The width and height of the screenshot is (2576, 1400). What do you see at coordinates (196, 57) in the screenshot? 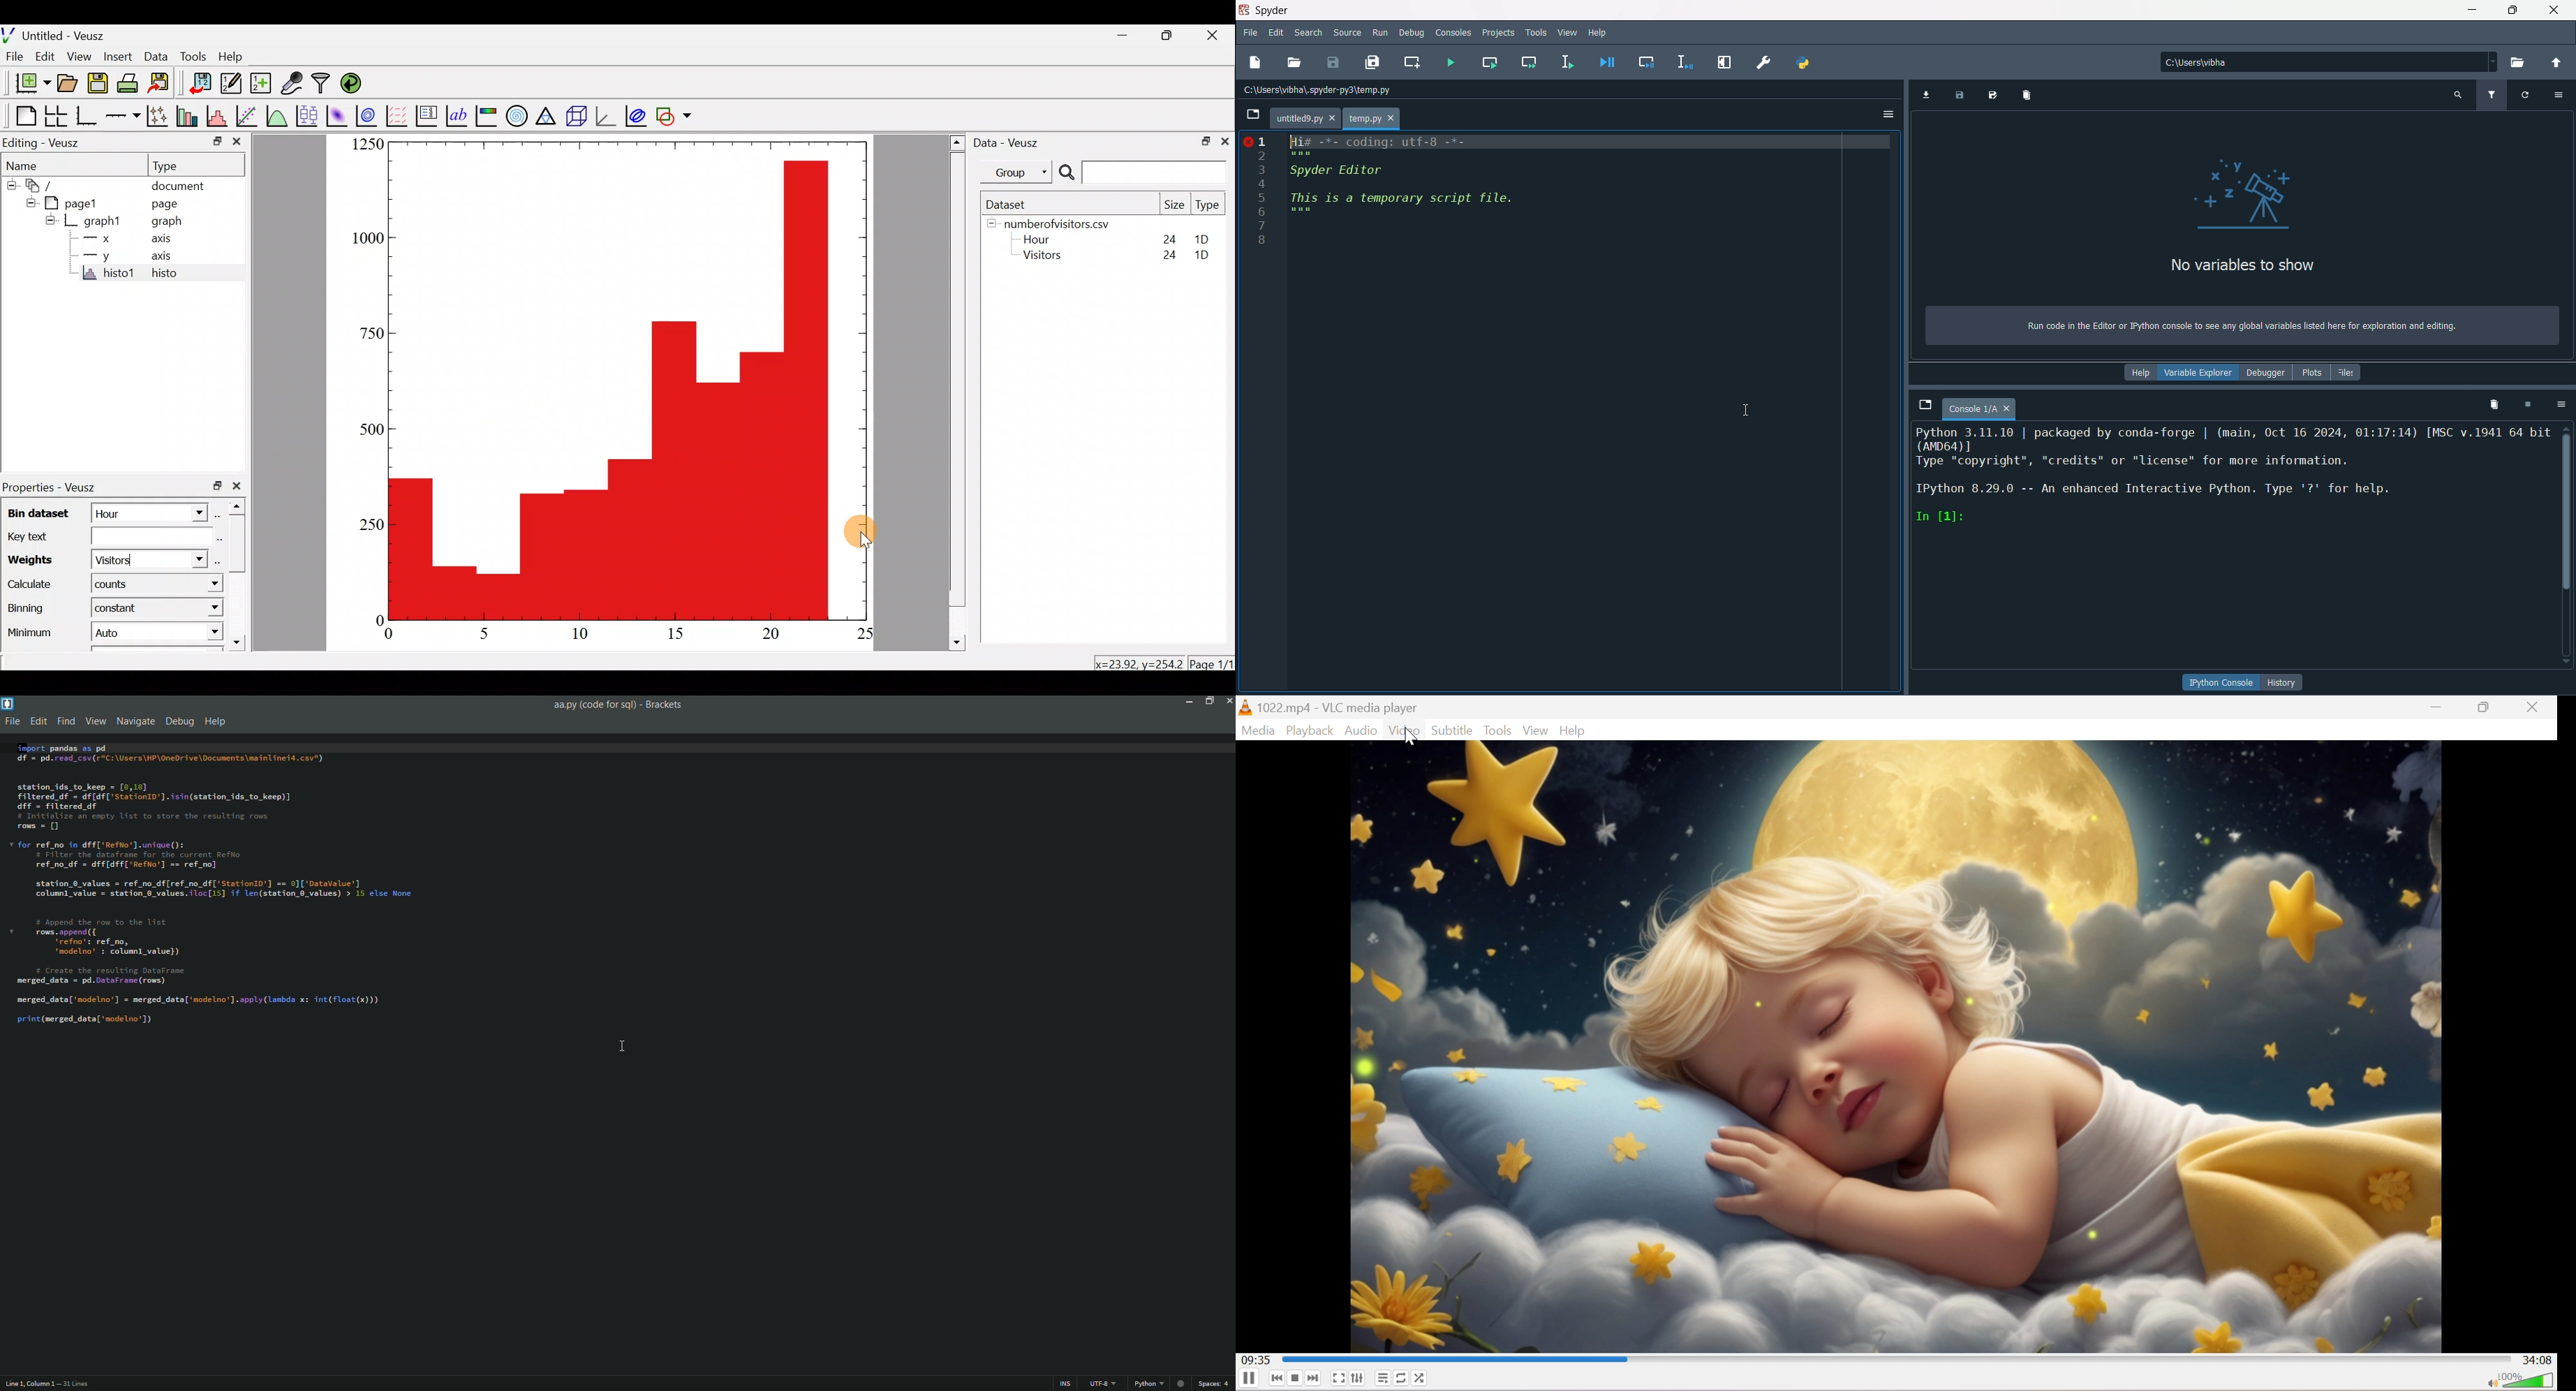
I see `Tools` at bounding box center [196, 57].